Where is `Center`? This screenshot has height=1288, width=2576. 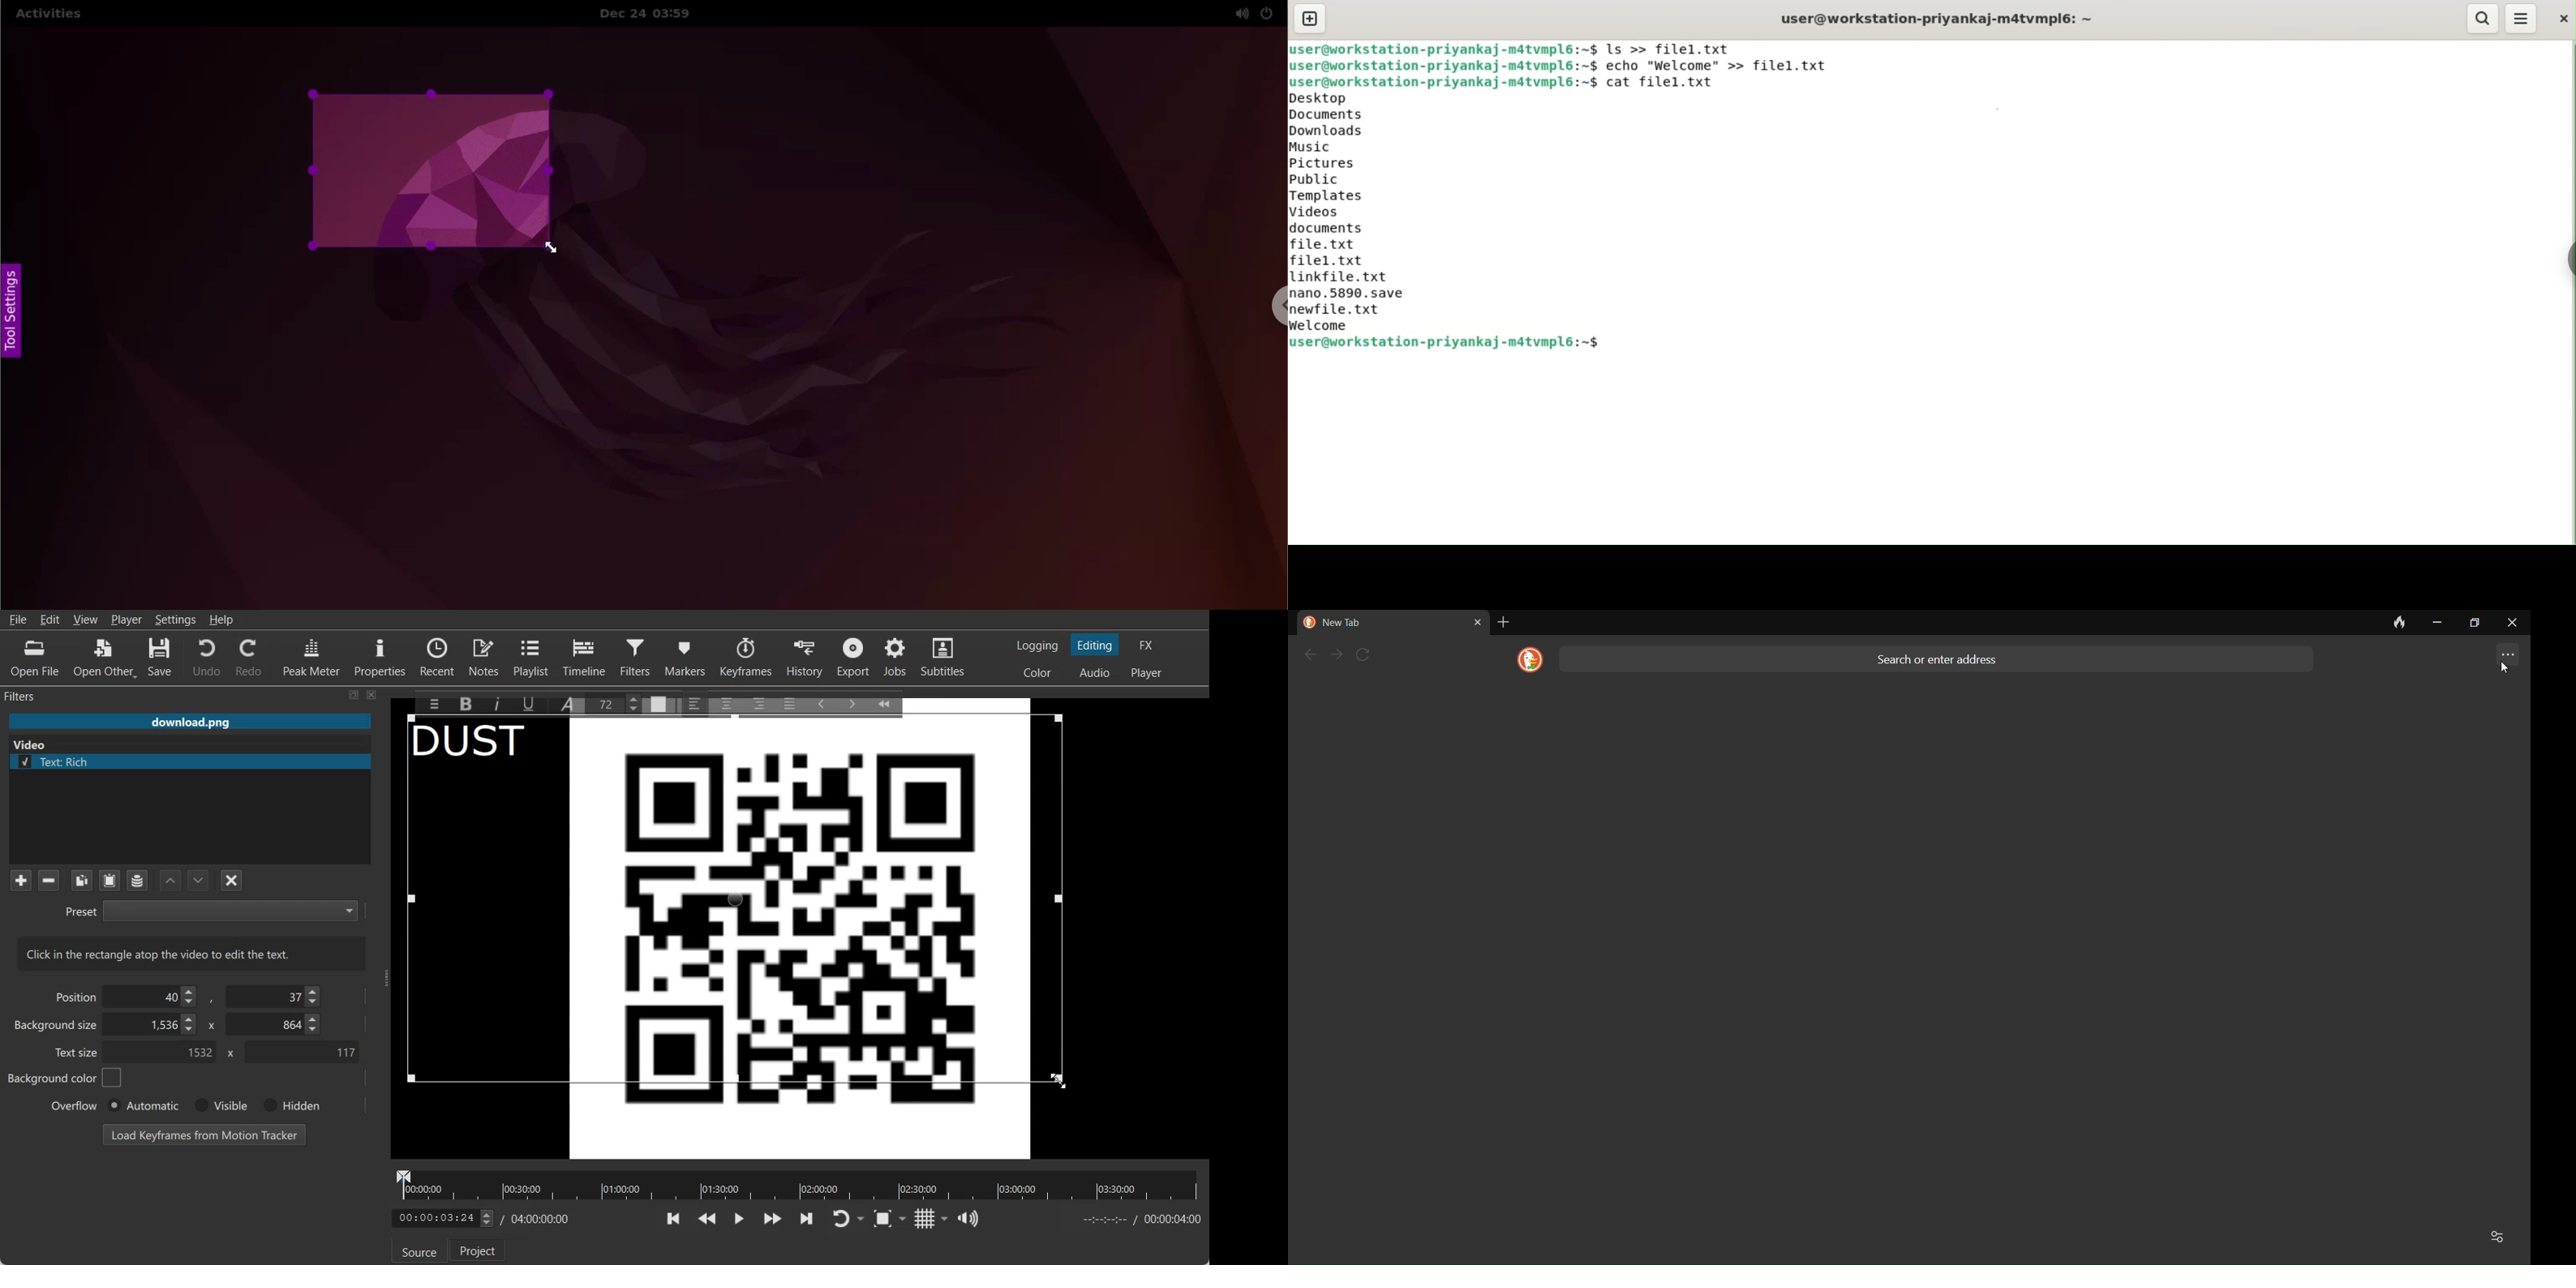
Center is located at coordinates (729, 703).